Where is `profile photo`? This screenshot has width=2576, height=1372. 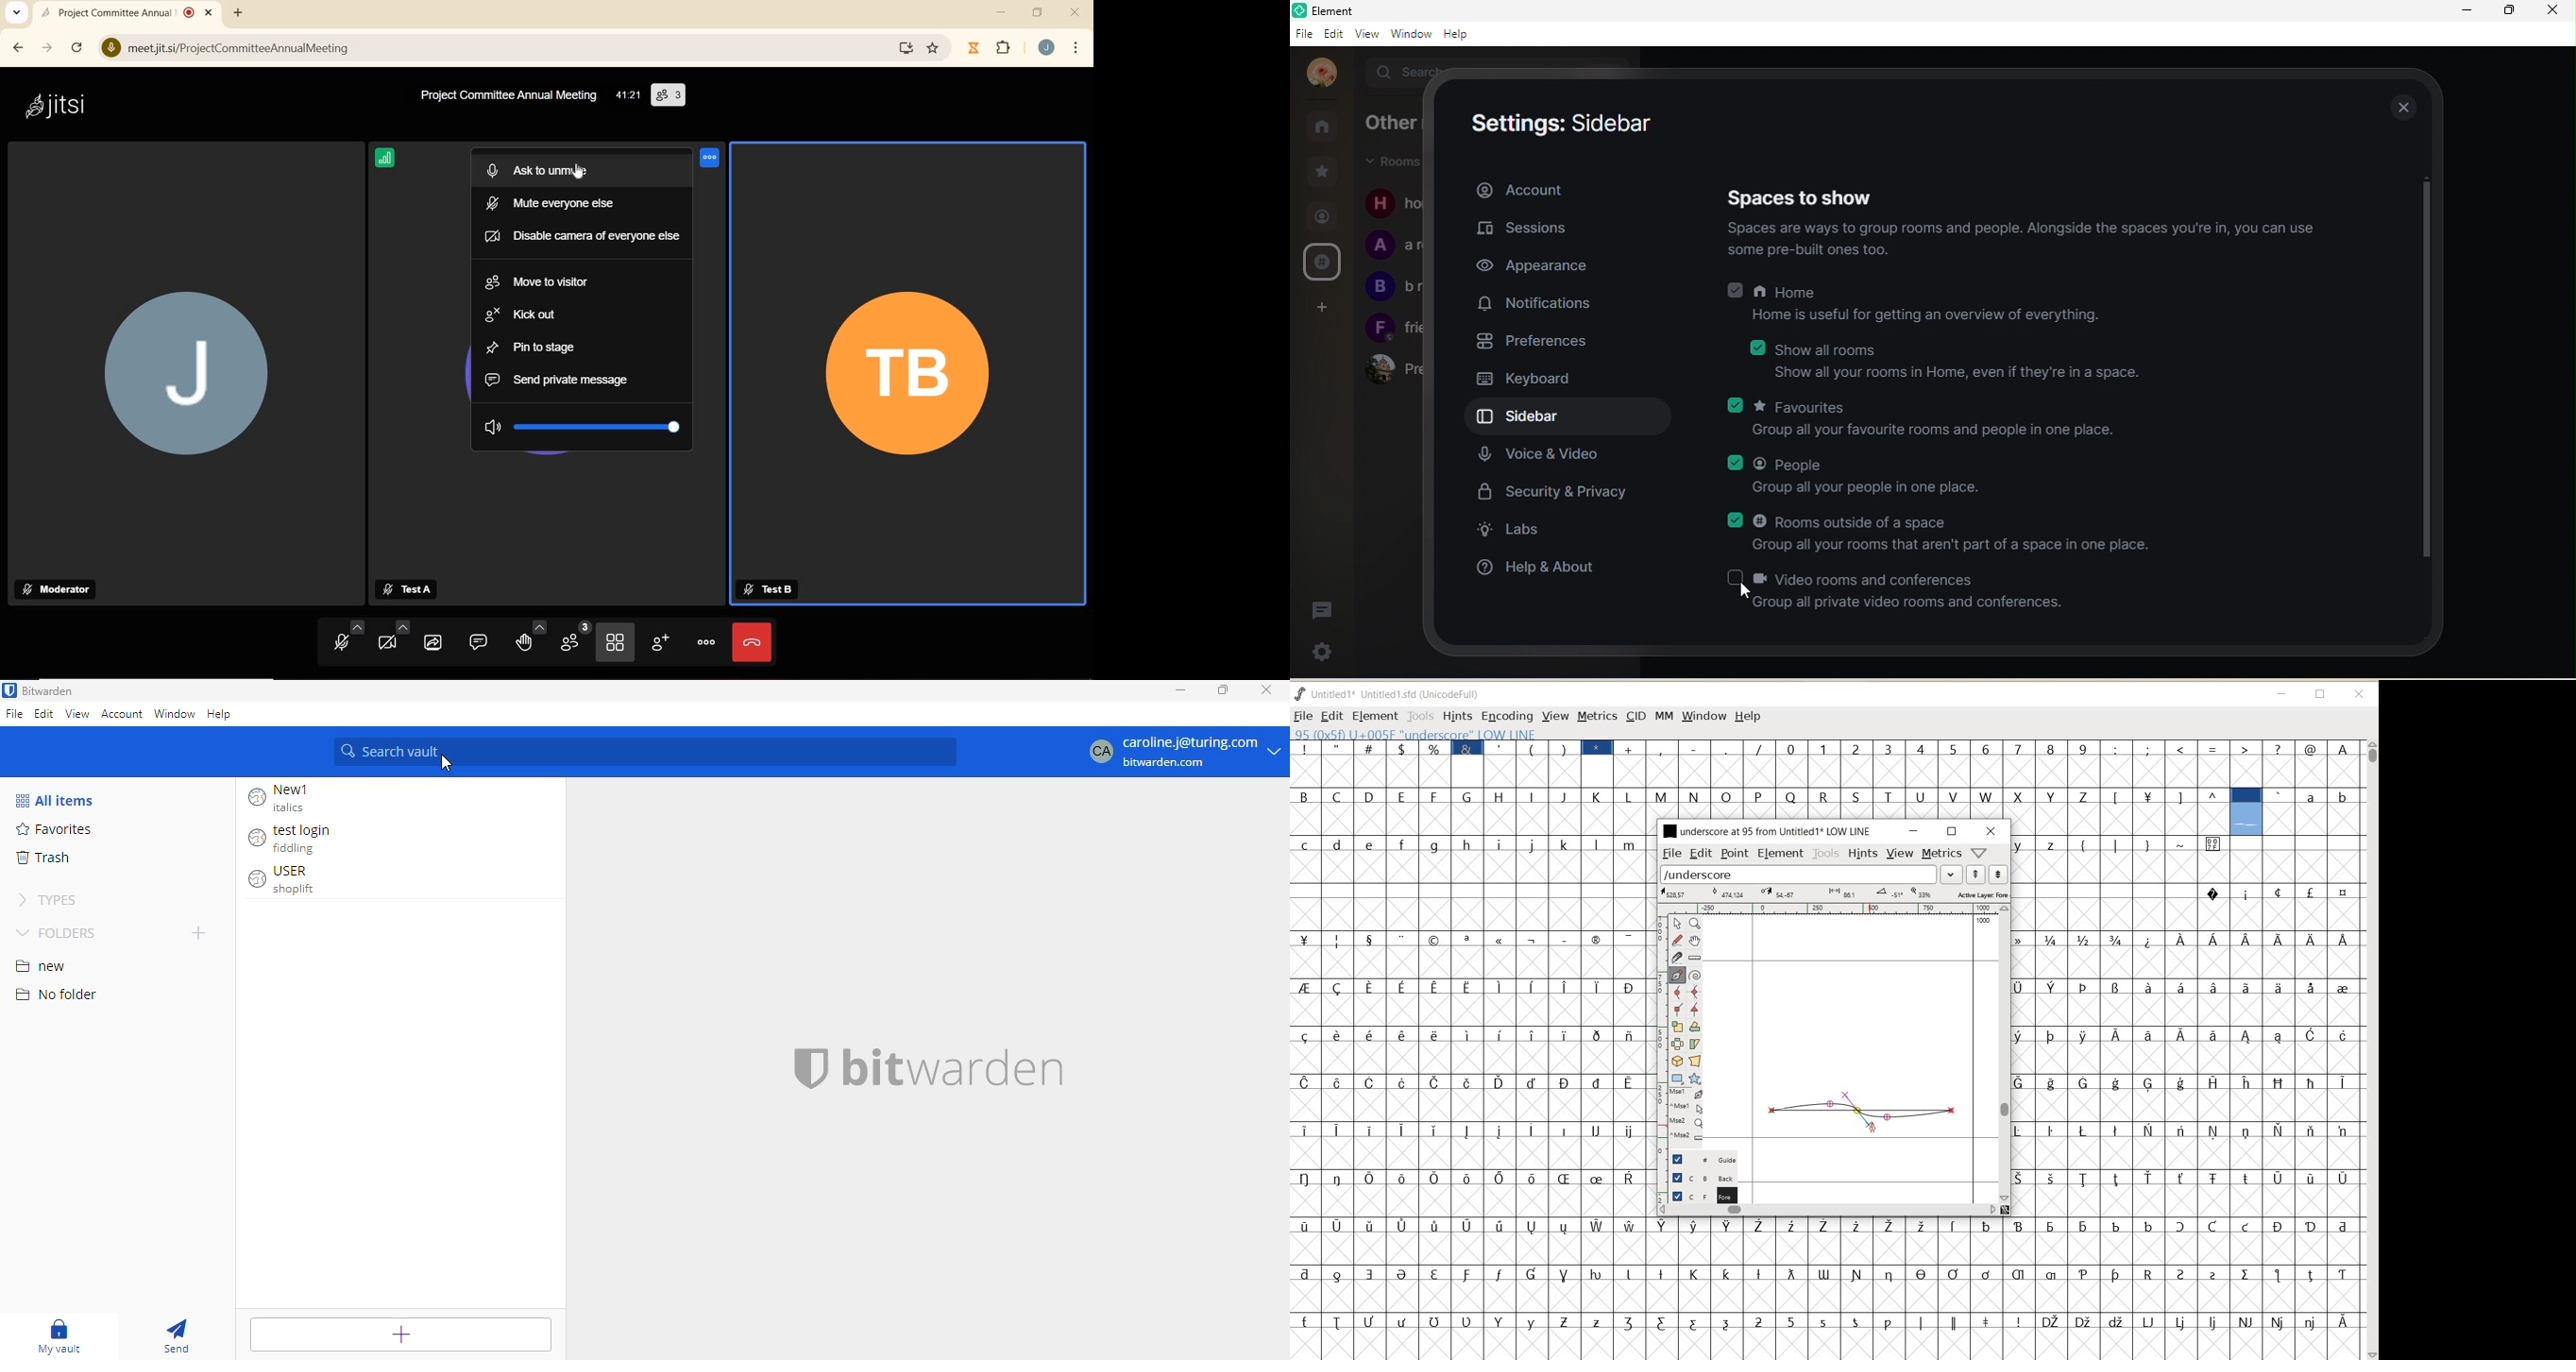
profile photo is located at coordinates (1319, 73).